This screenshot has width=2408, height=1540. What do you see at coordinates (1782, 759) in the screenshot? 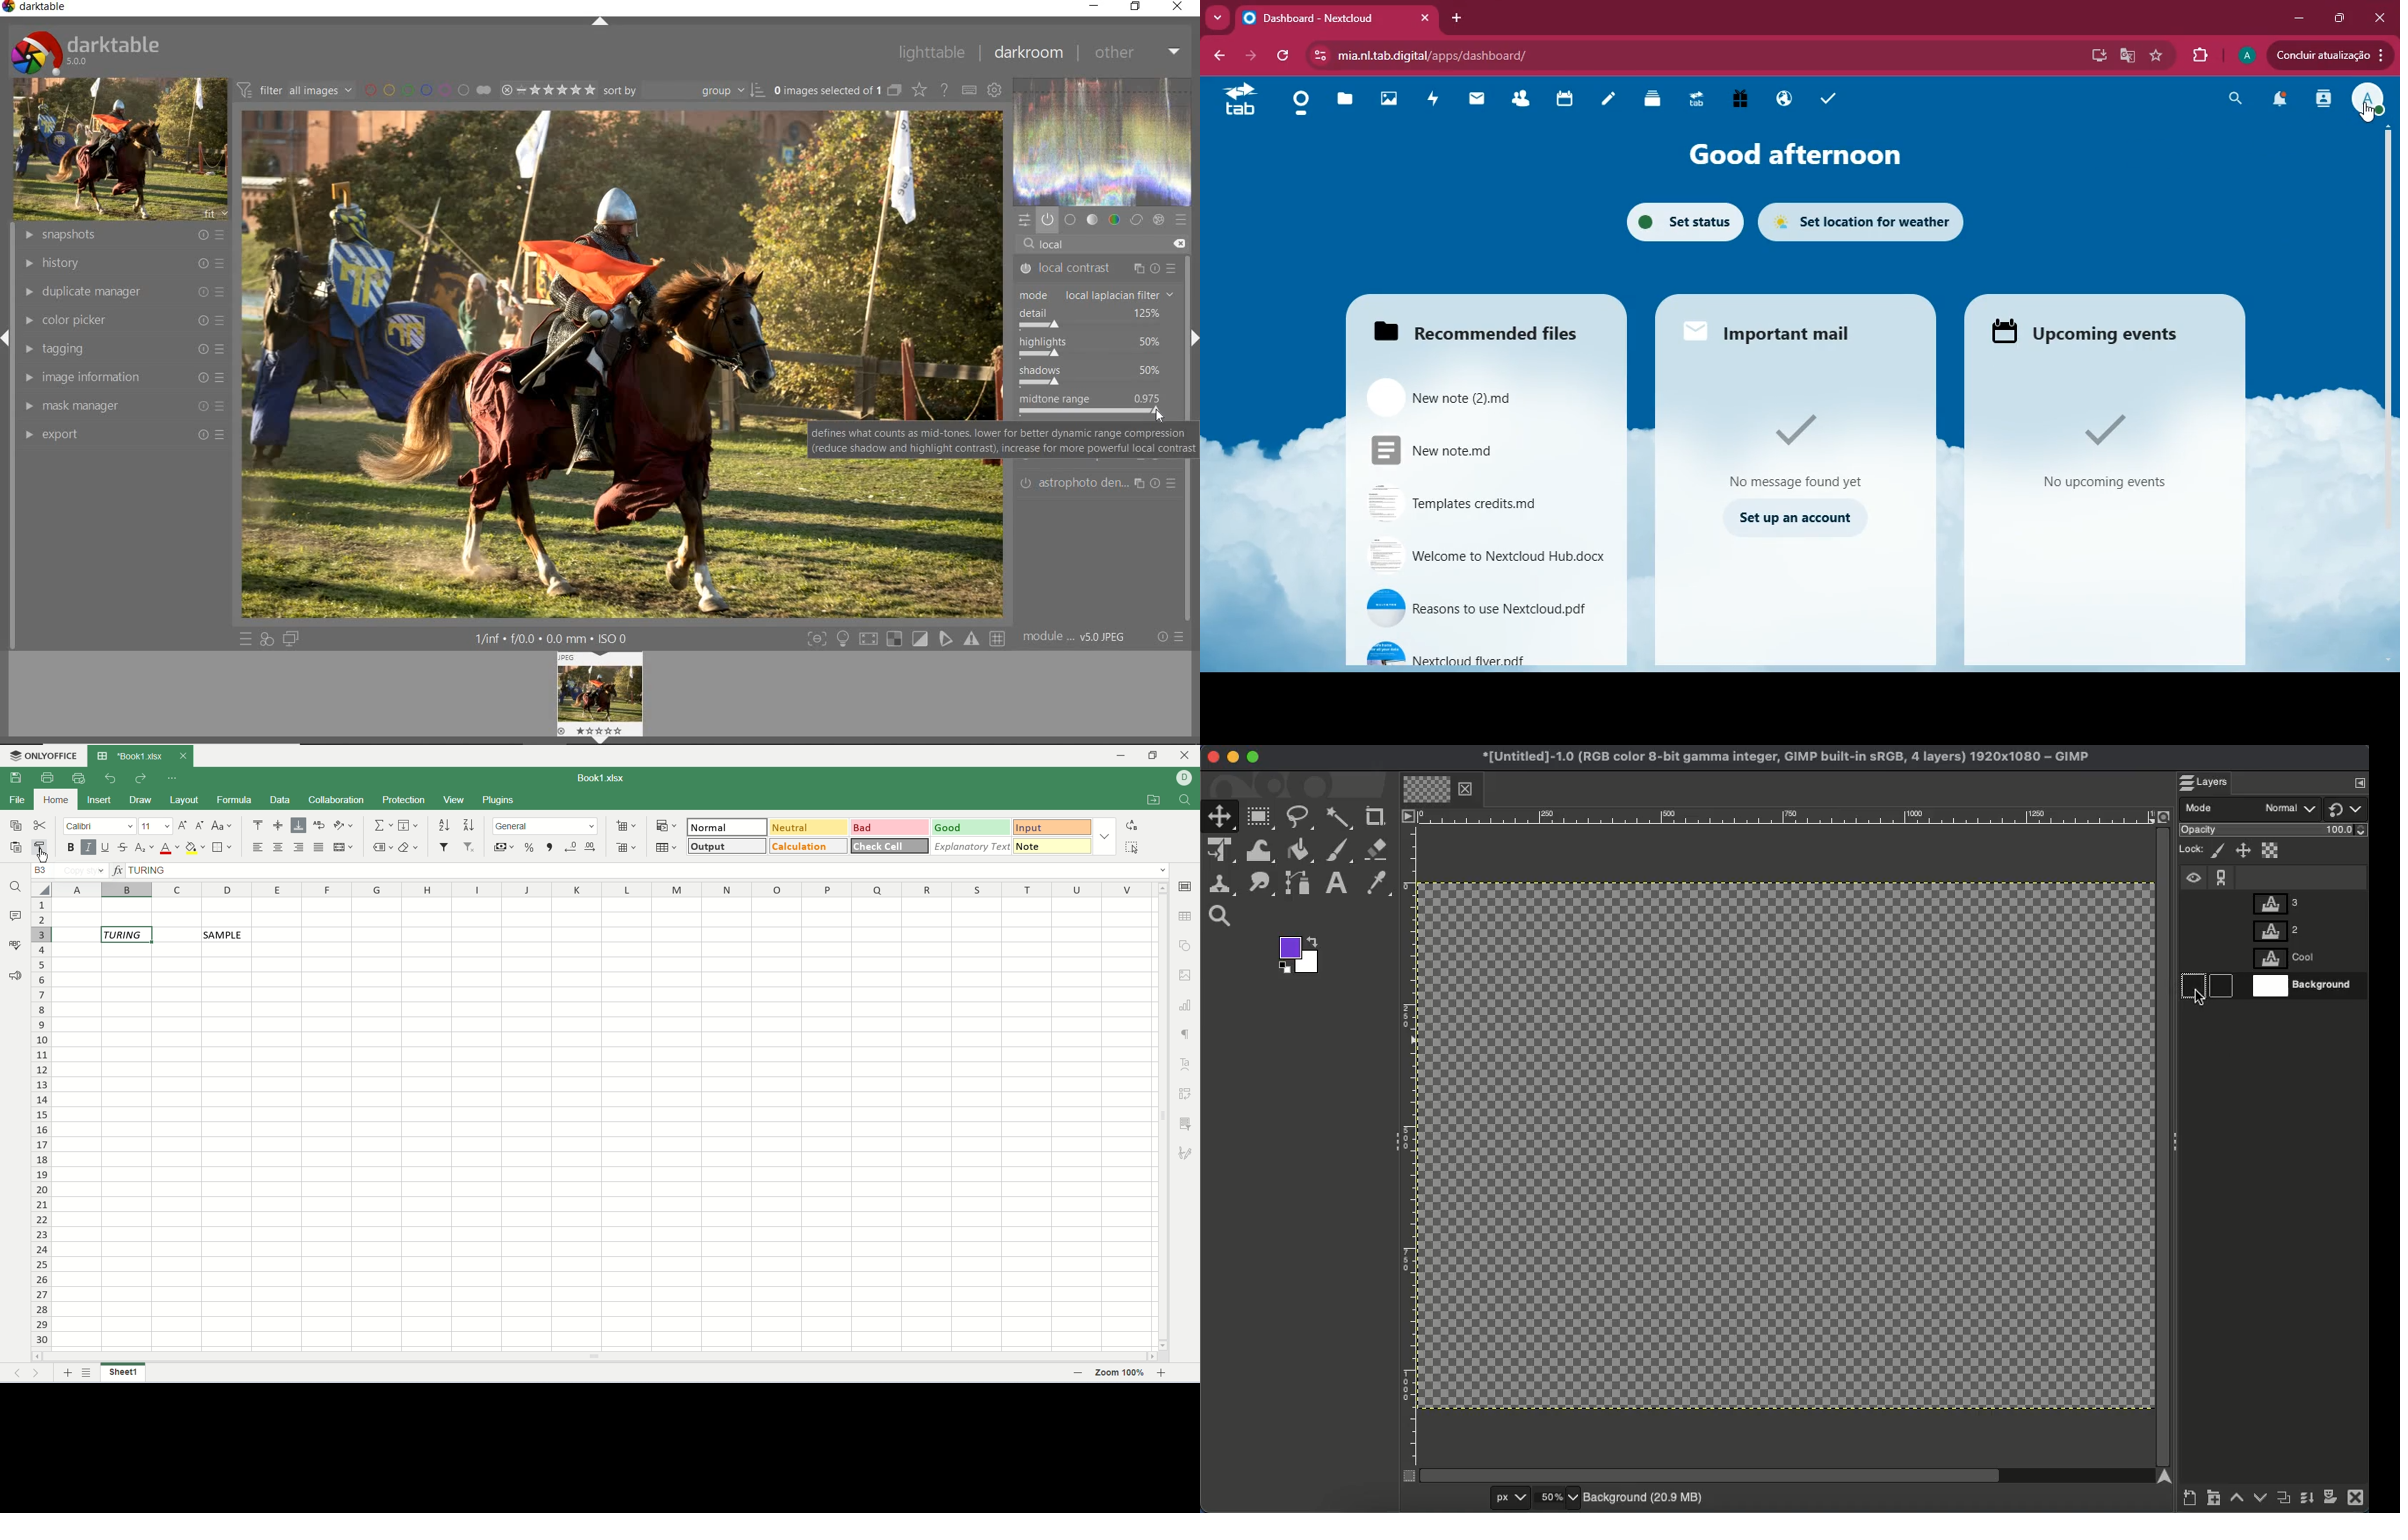
I see `Name` at bounding box center [1782, 759].